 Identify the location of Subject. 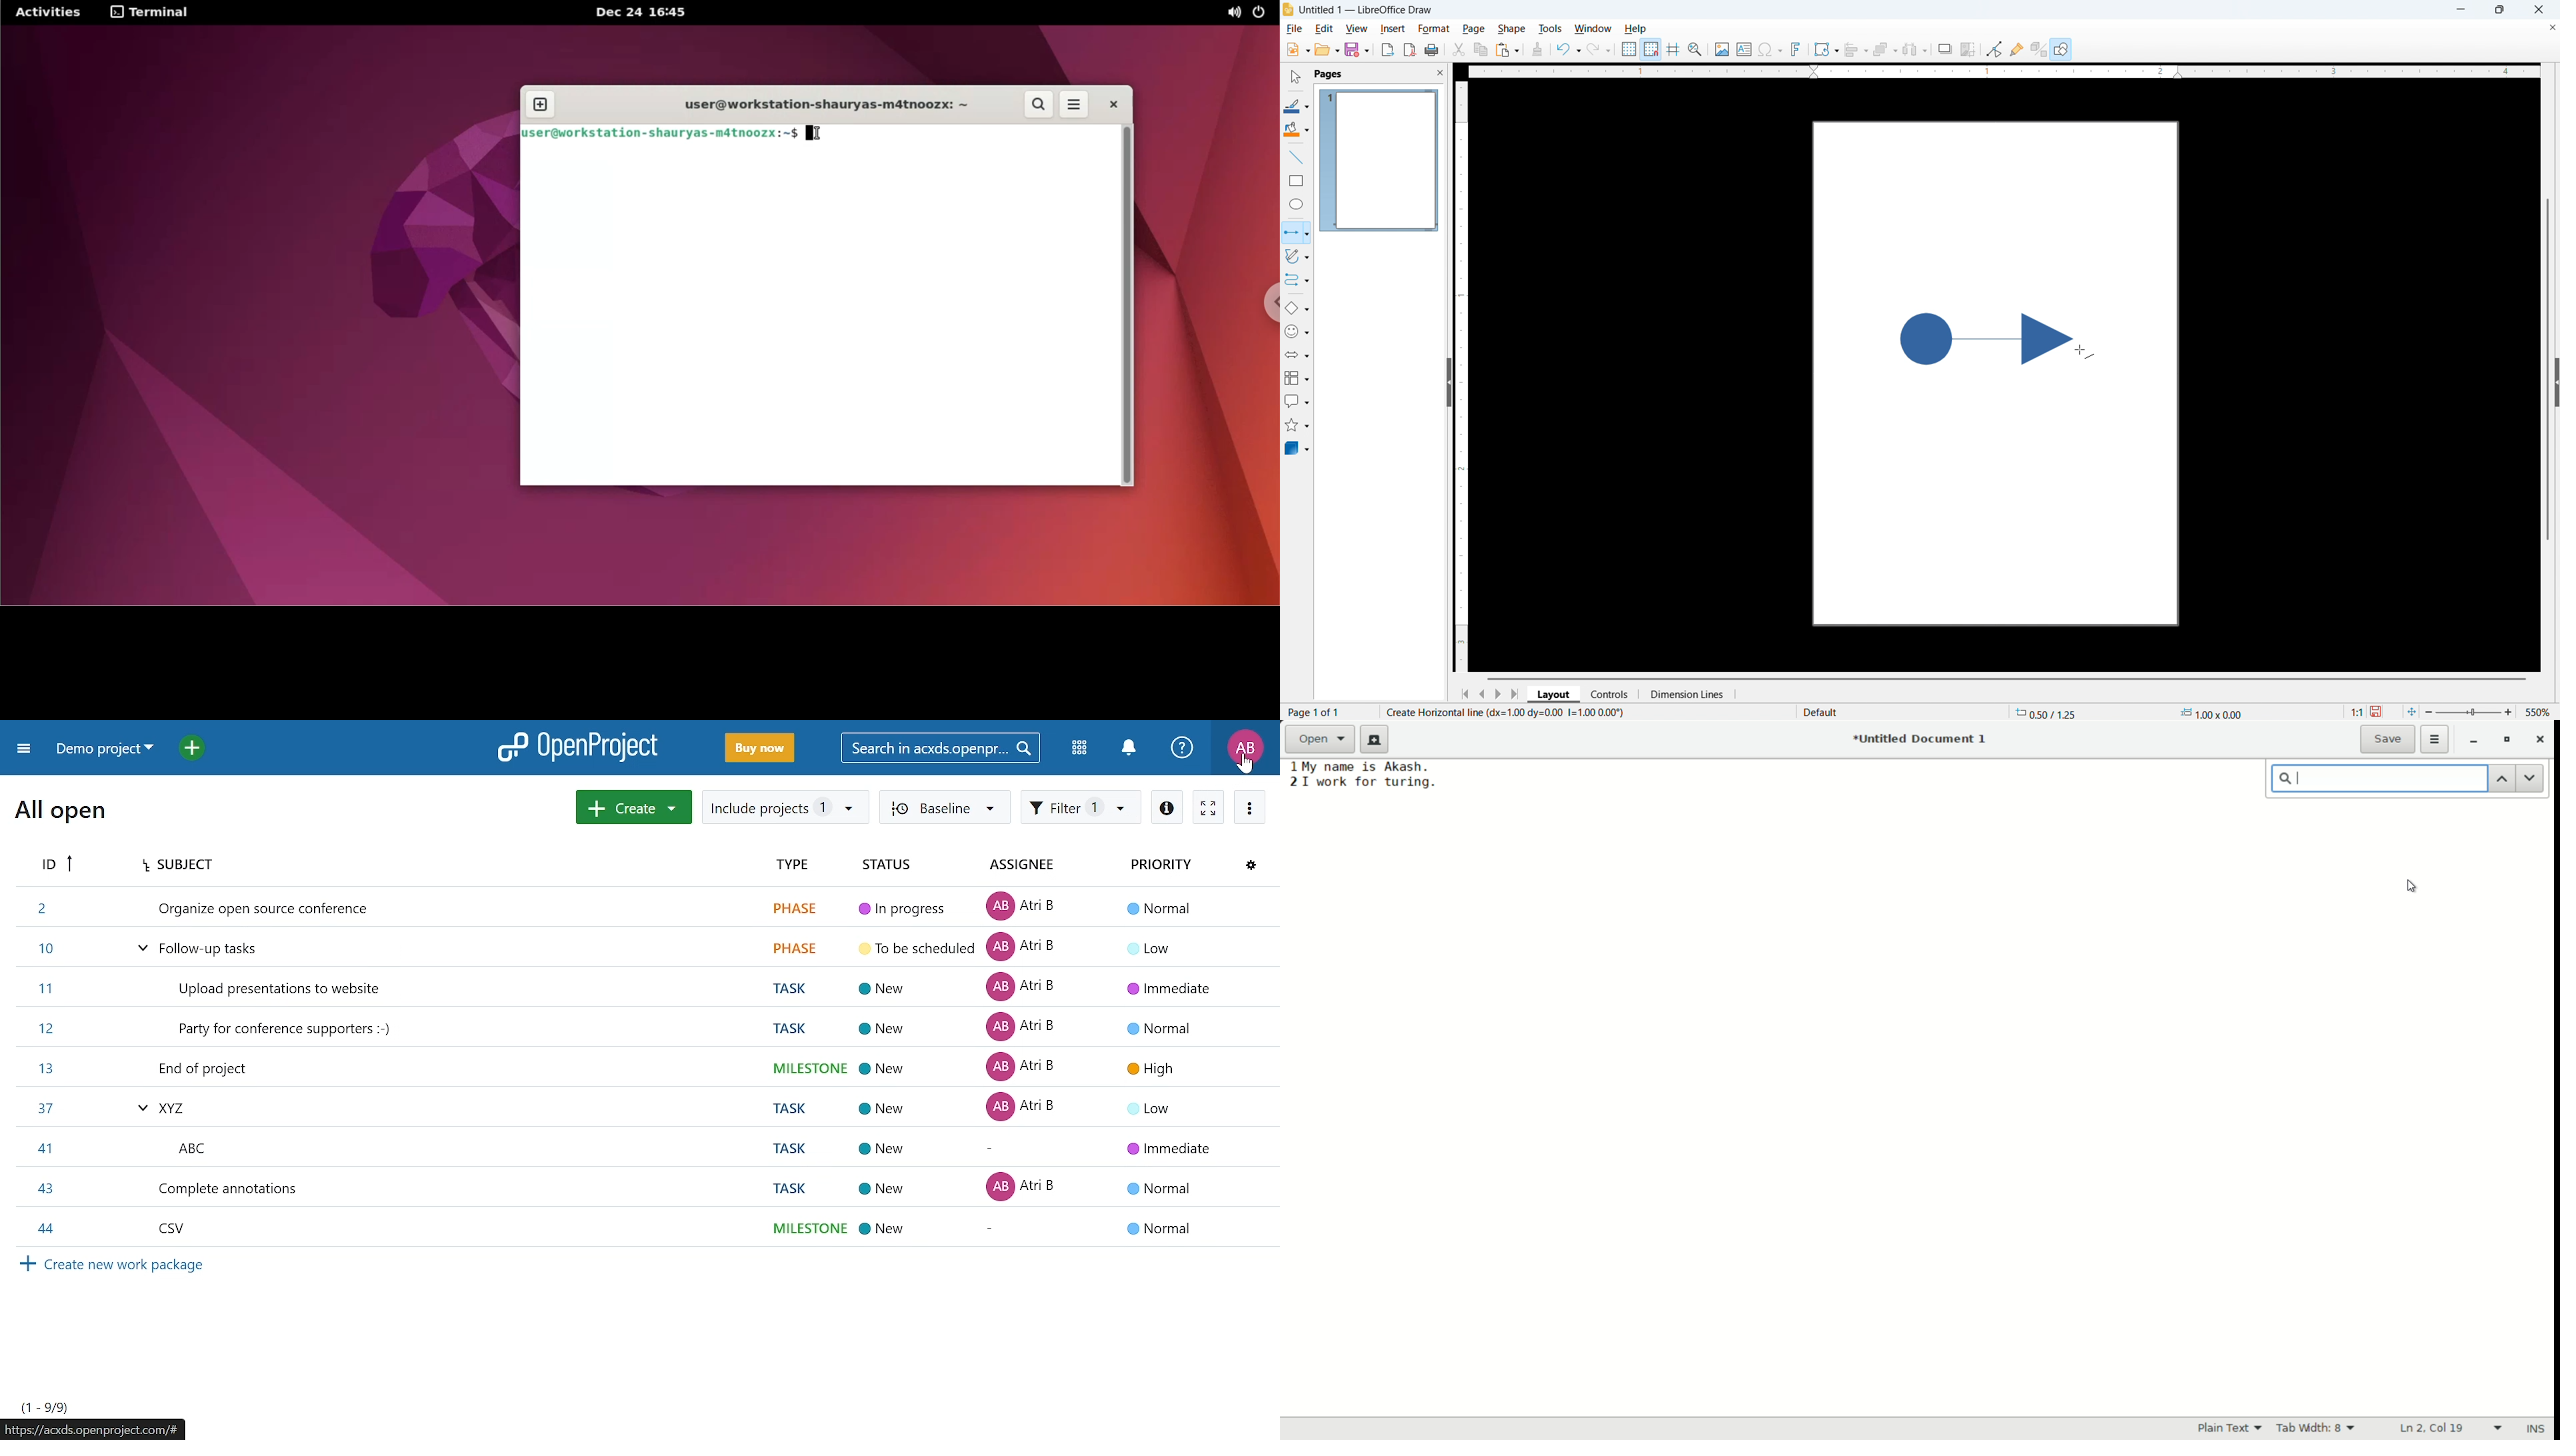
(194, 866).